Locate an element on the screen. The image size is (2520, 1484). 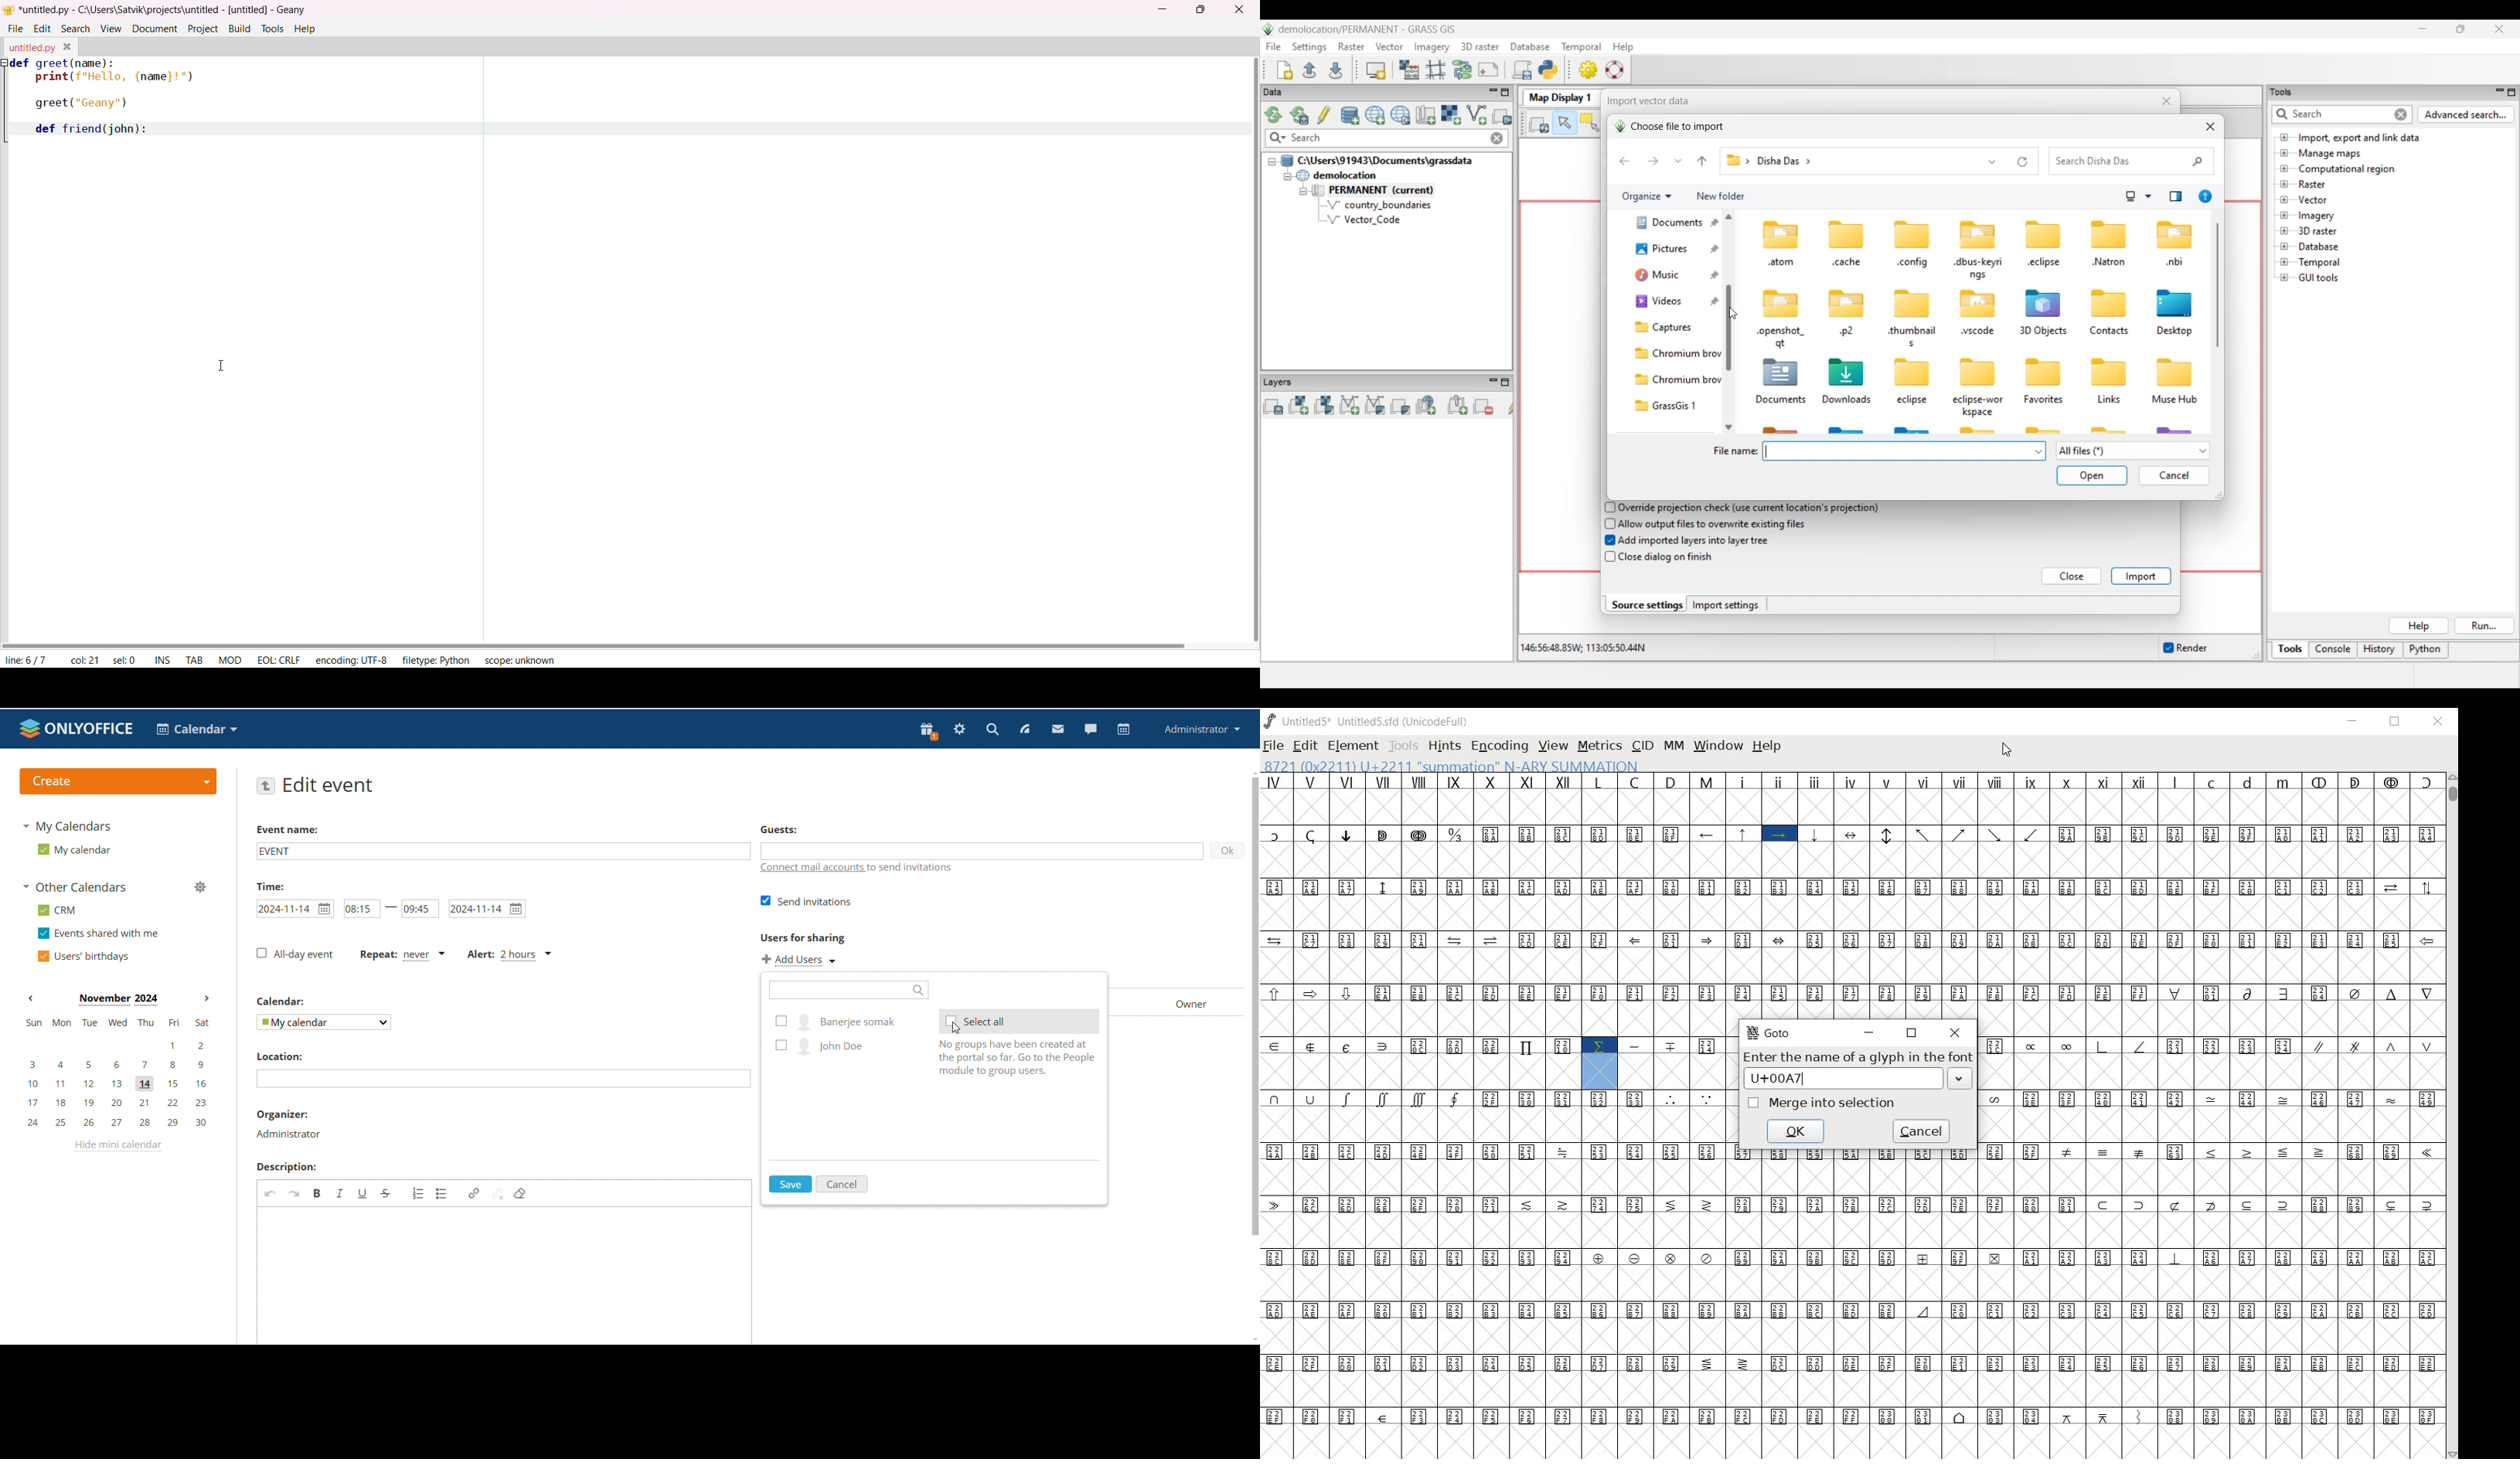
settings is located at coordinates (960, 730).